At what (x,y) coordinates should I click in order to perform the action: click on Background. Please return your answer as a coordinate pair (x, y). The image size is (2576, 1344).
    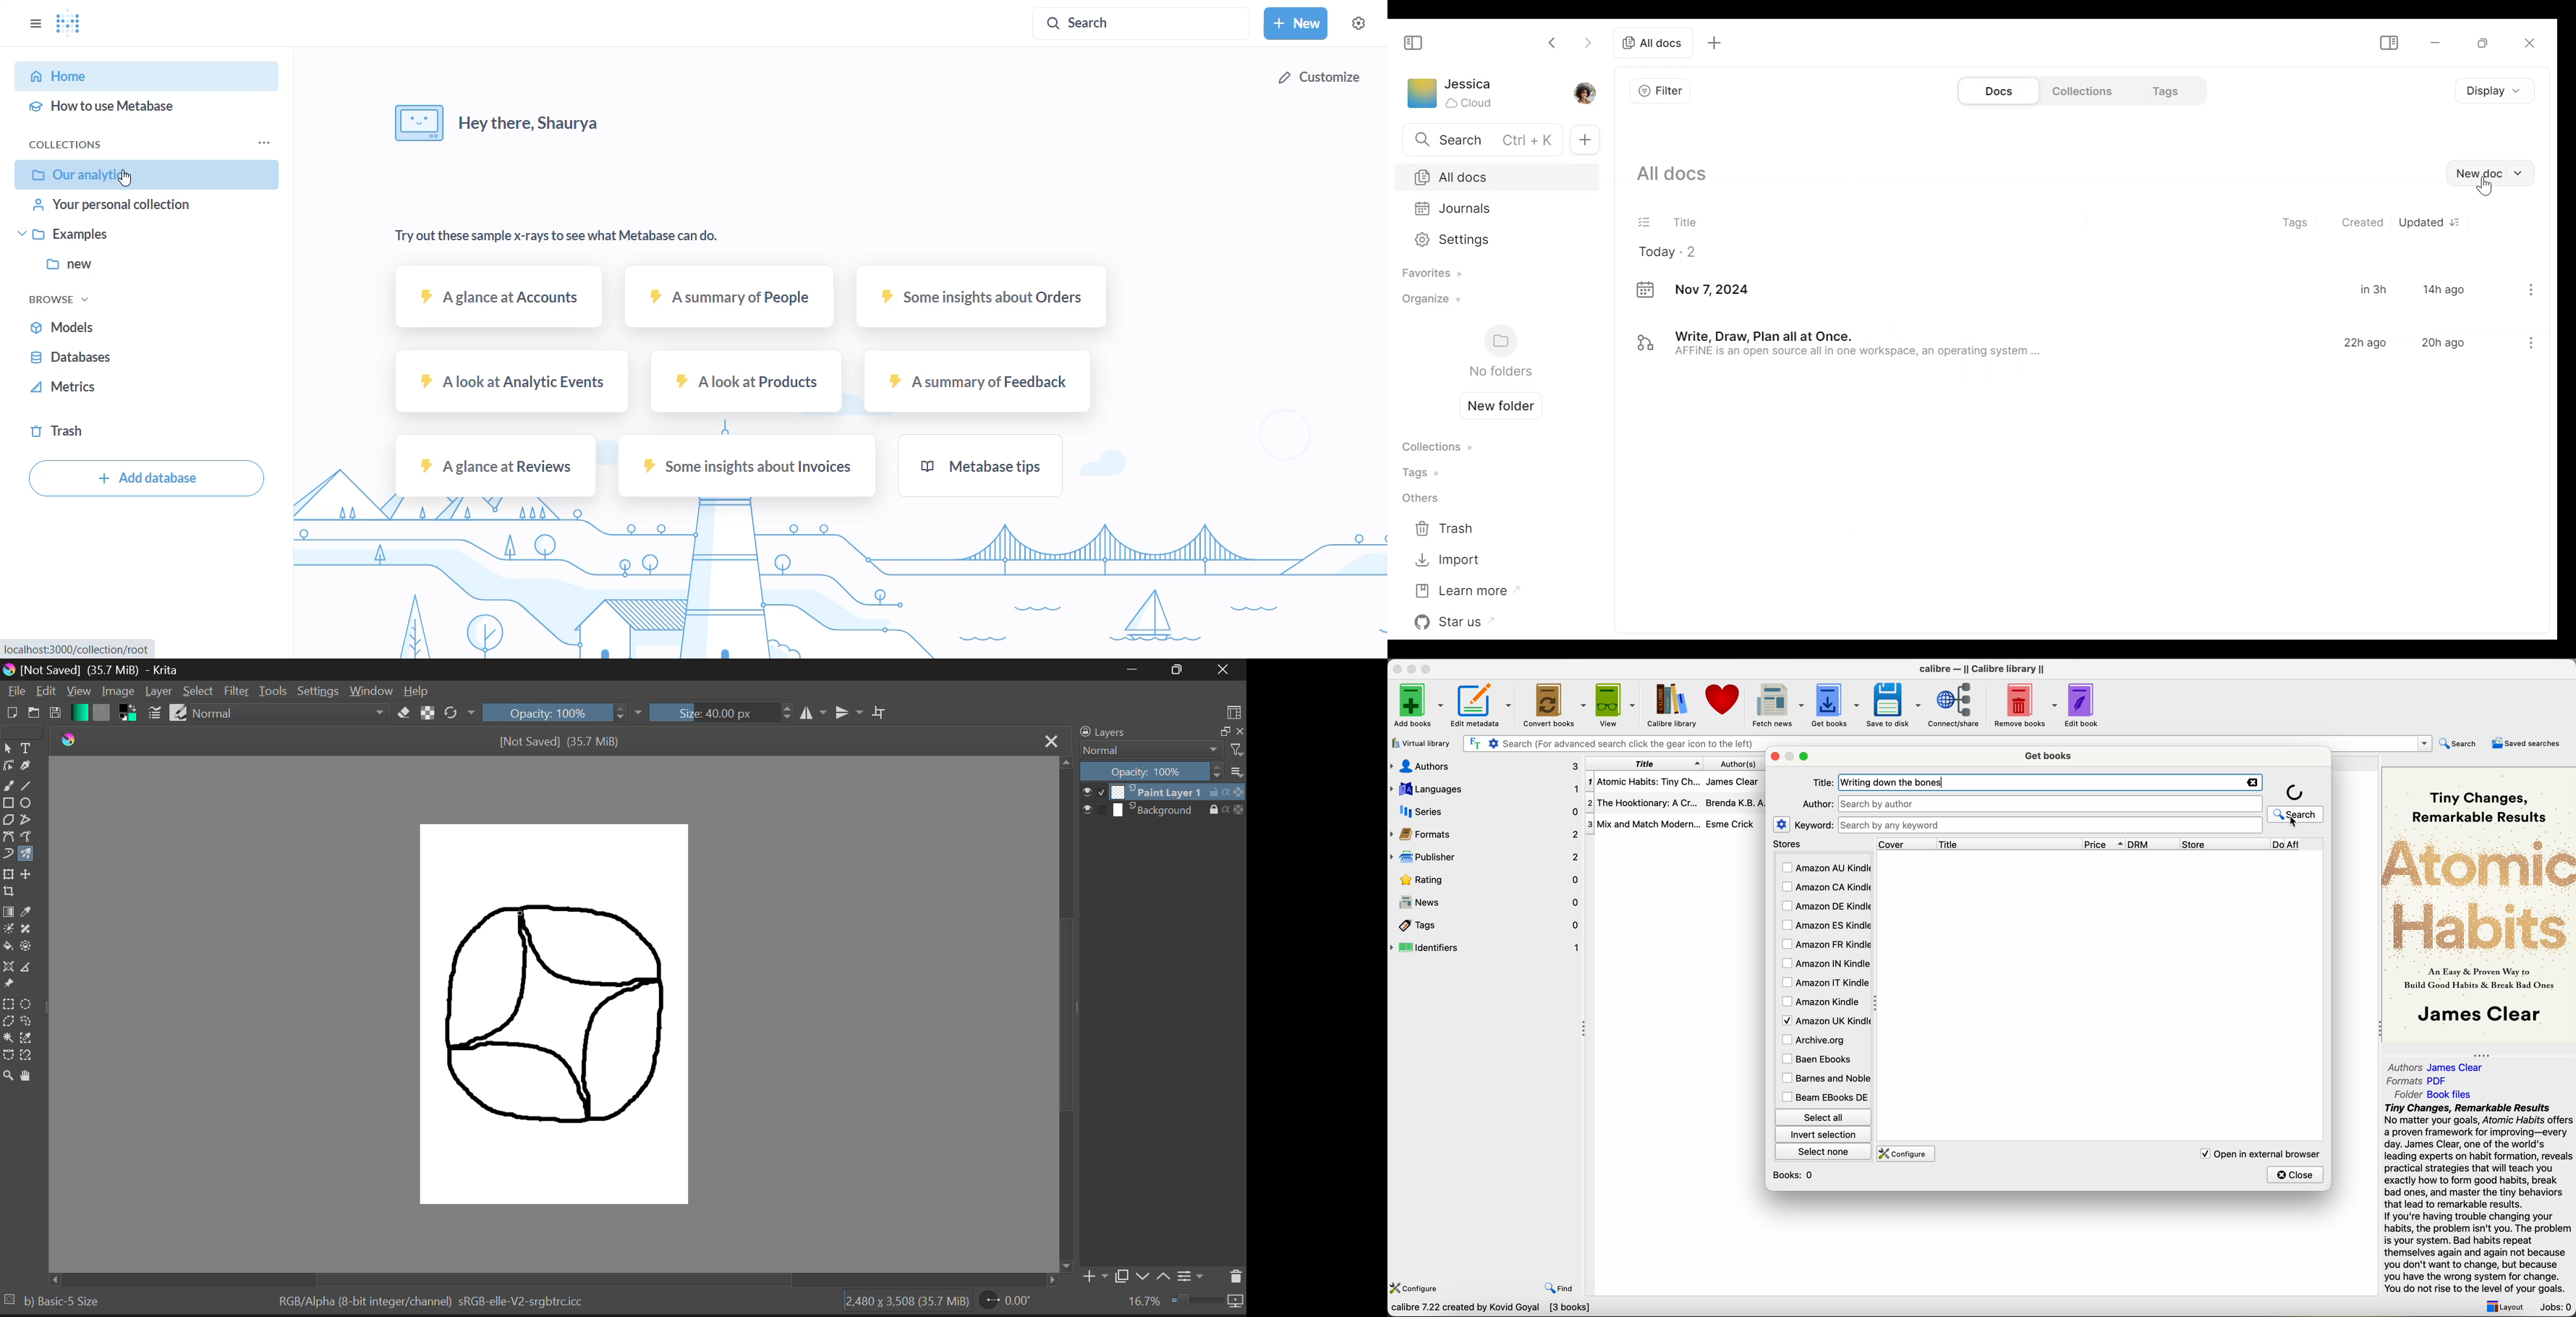
    Looking at the image, I should click on (1162, 811).